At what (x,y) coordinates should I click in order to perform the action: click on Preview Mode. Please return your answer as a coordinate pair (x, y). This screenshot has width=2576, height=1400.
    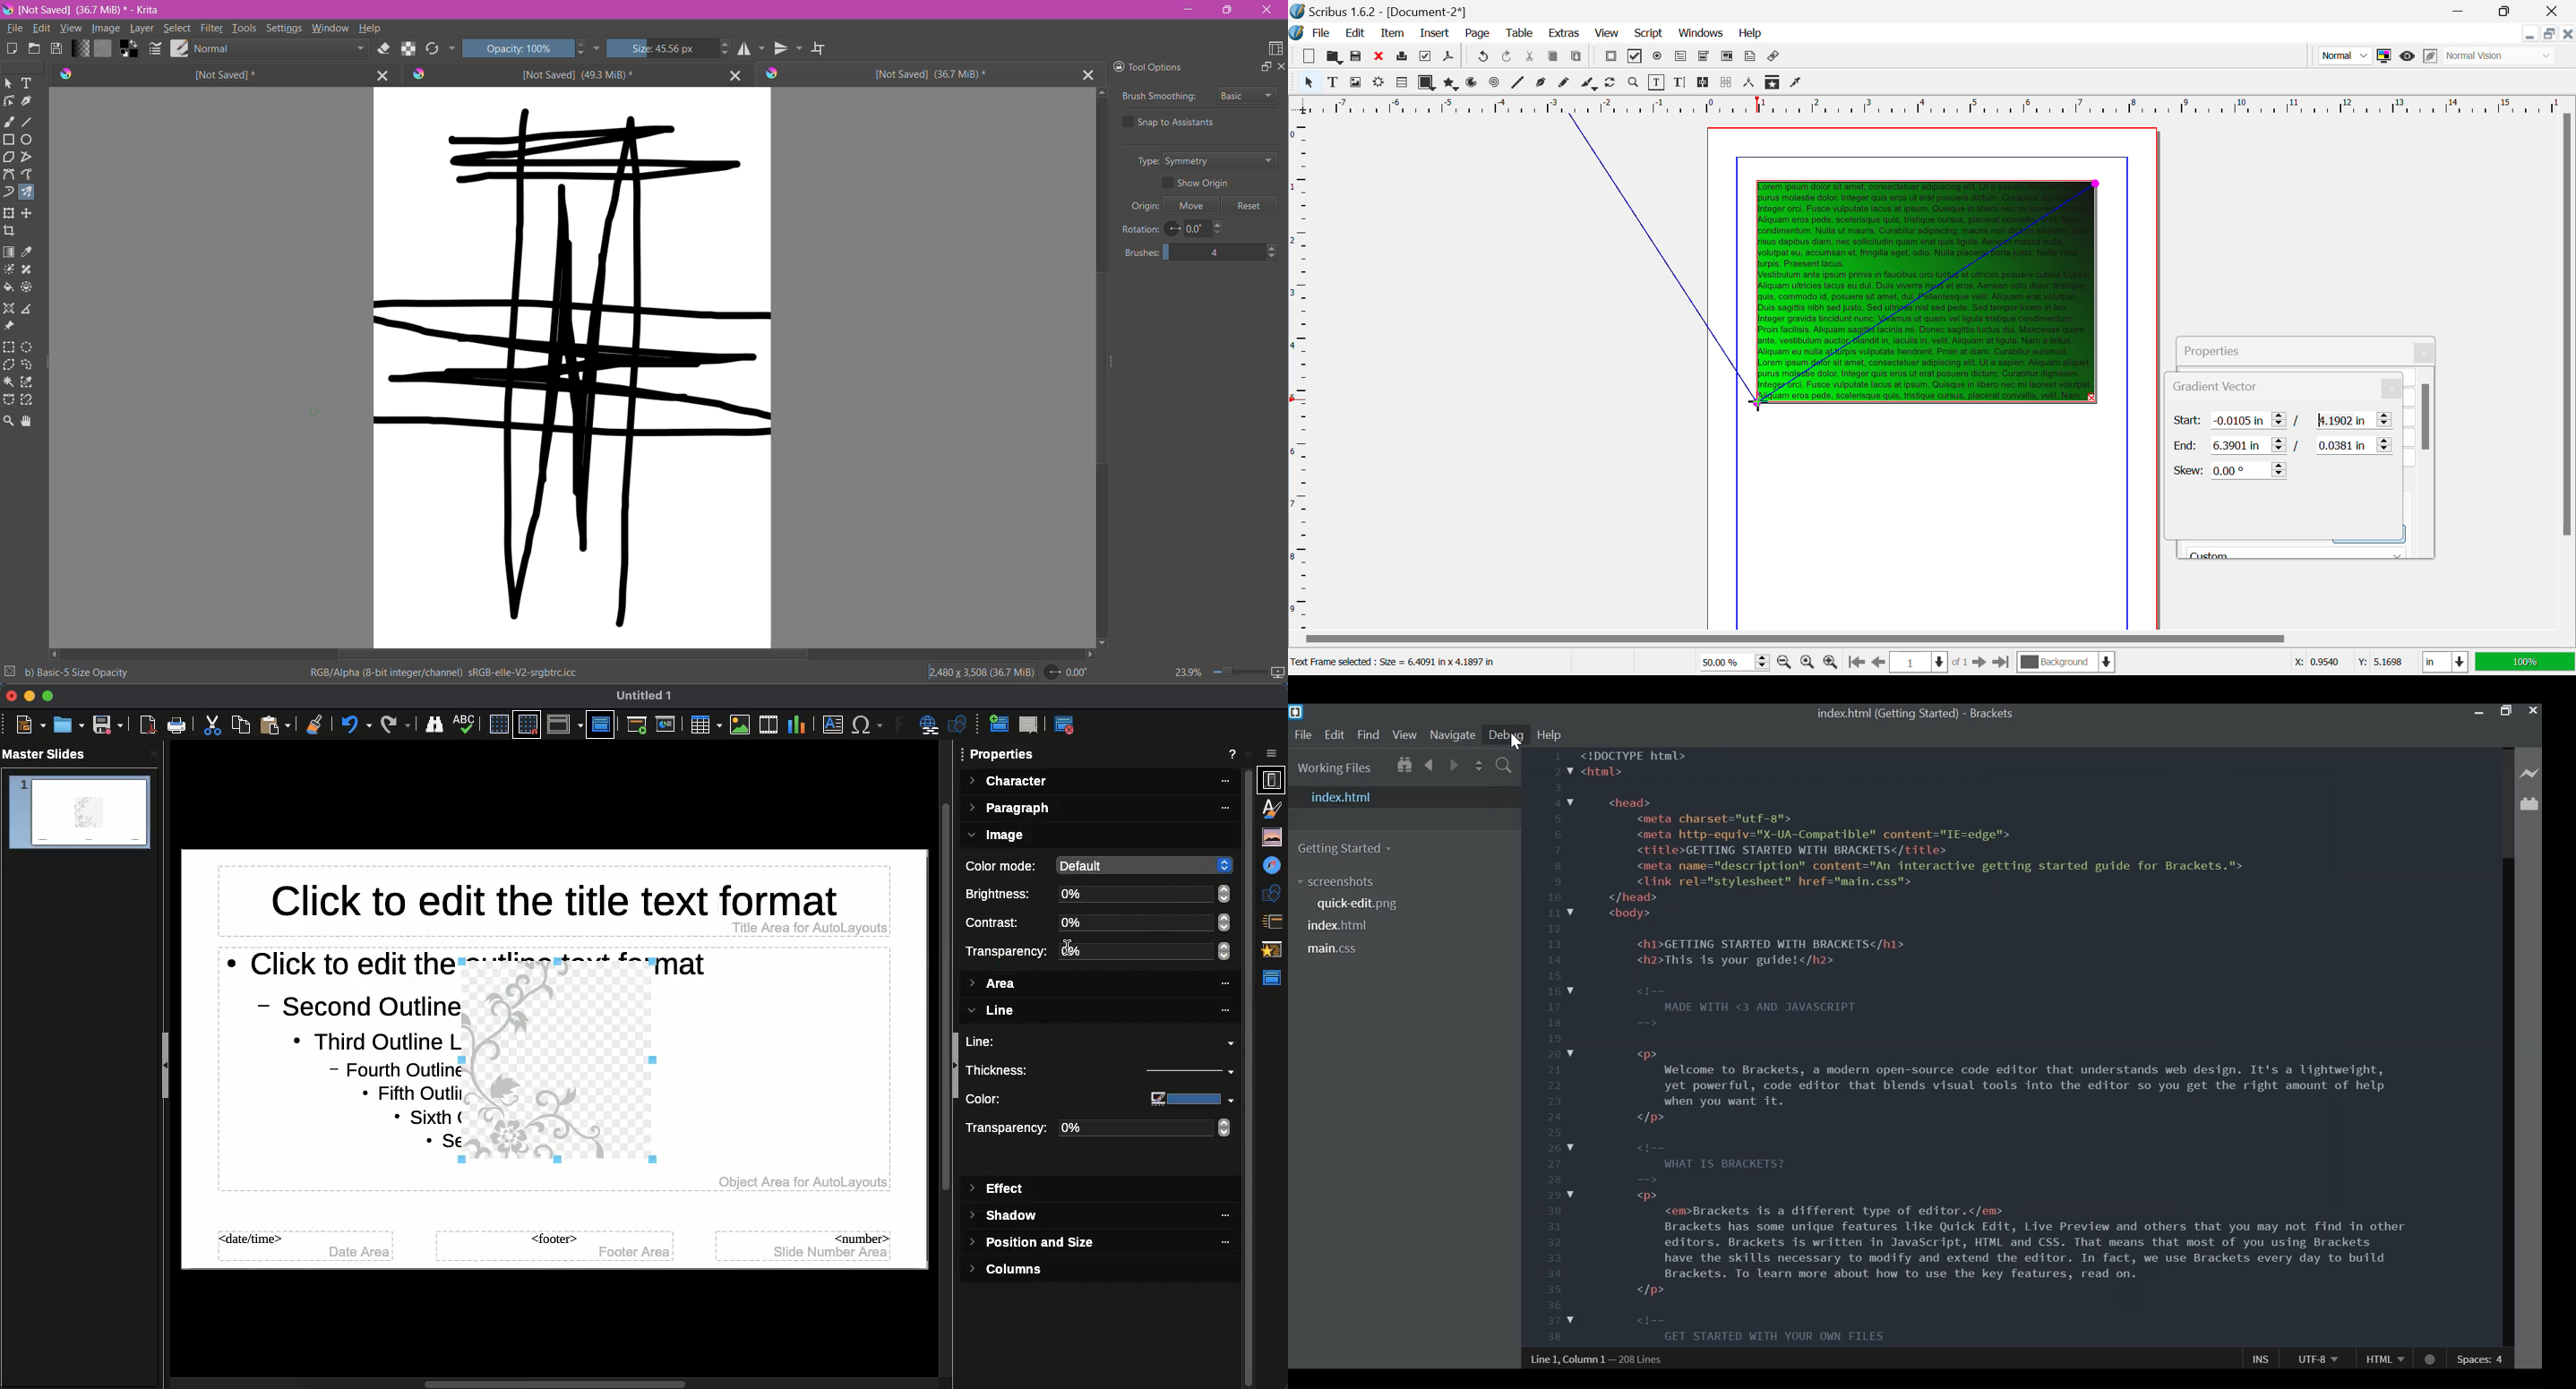
    Looking at the image, I should click on (2344, 55).